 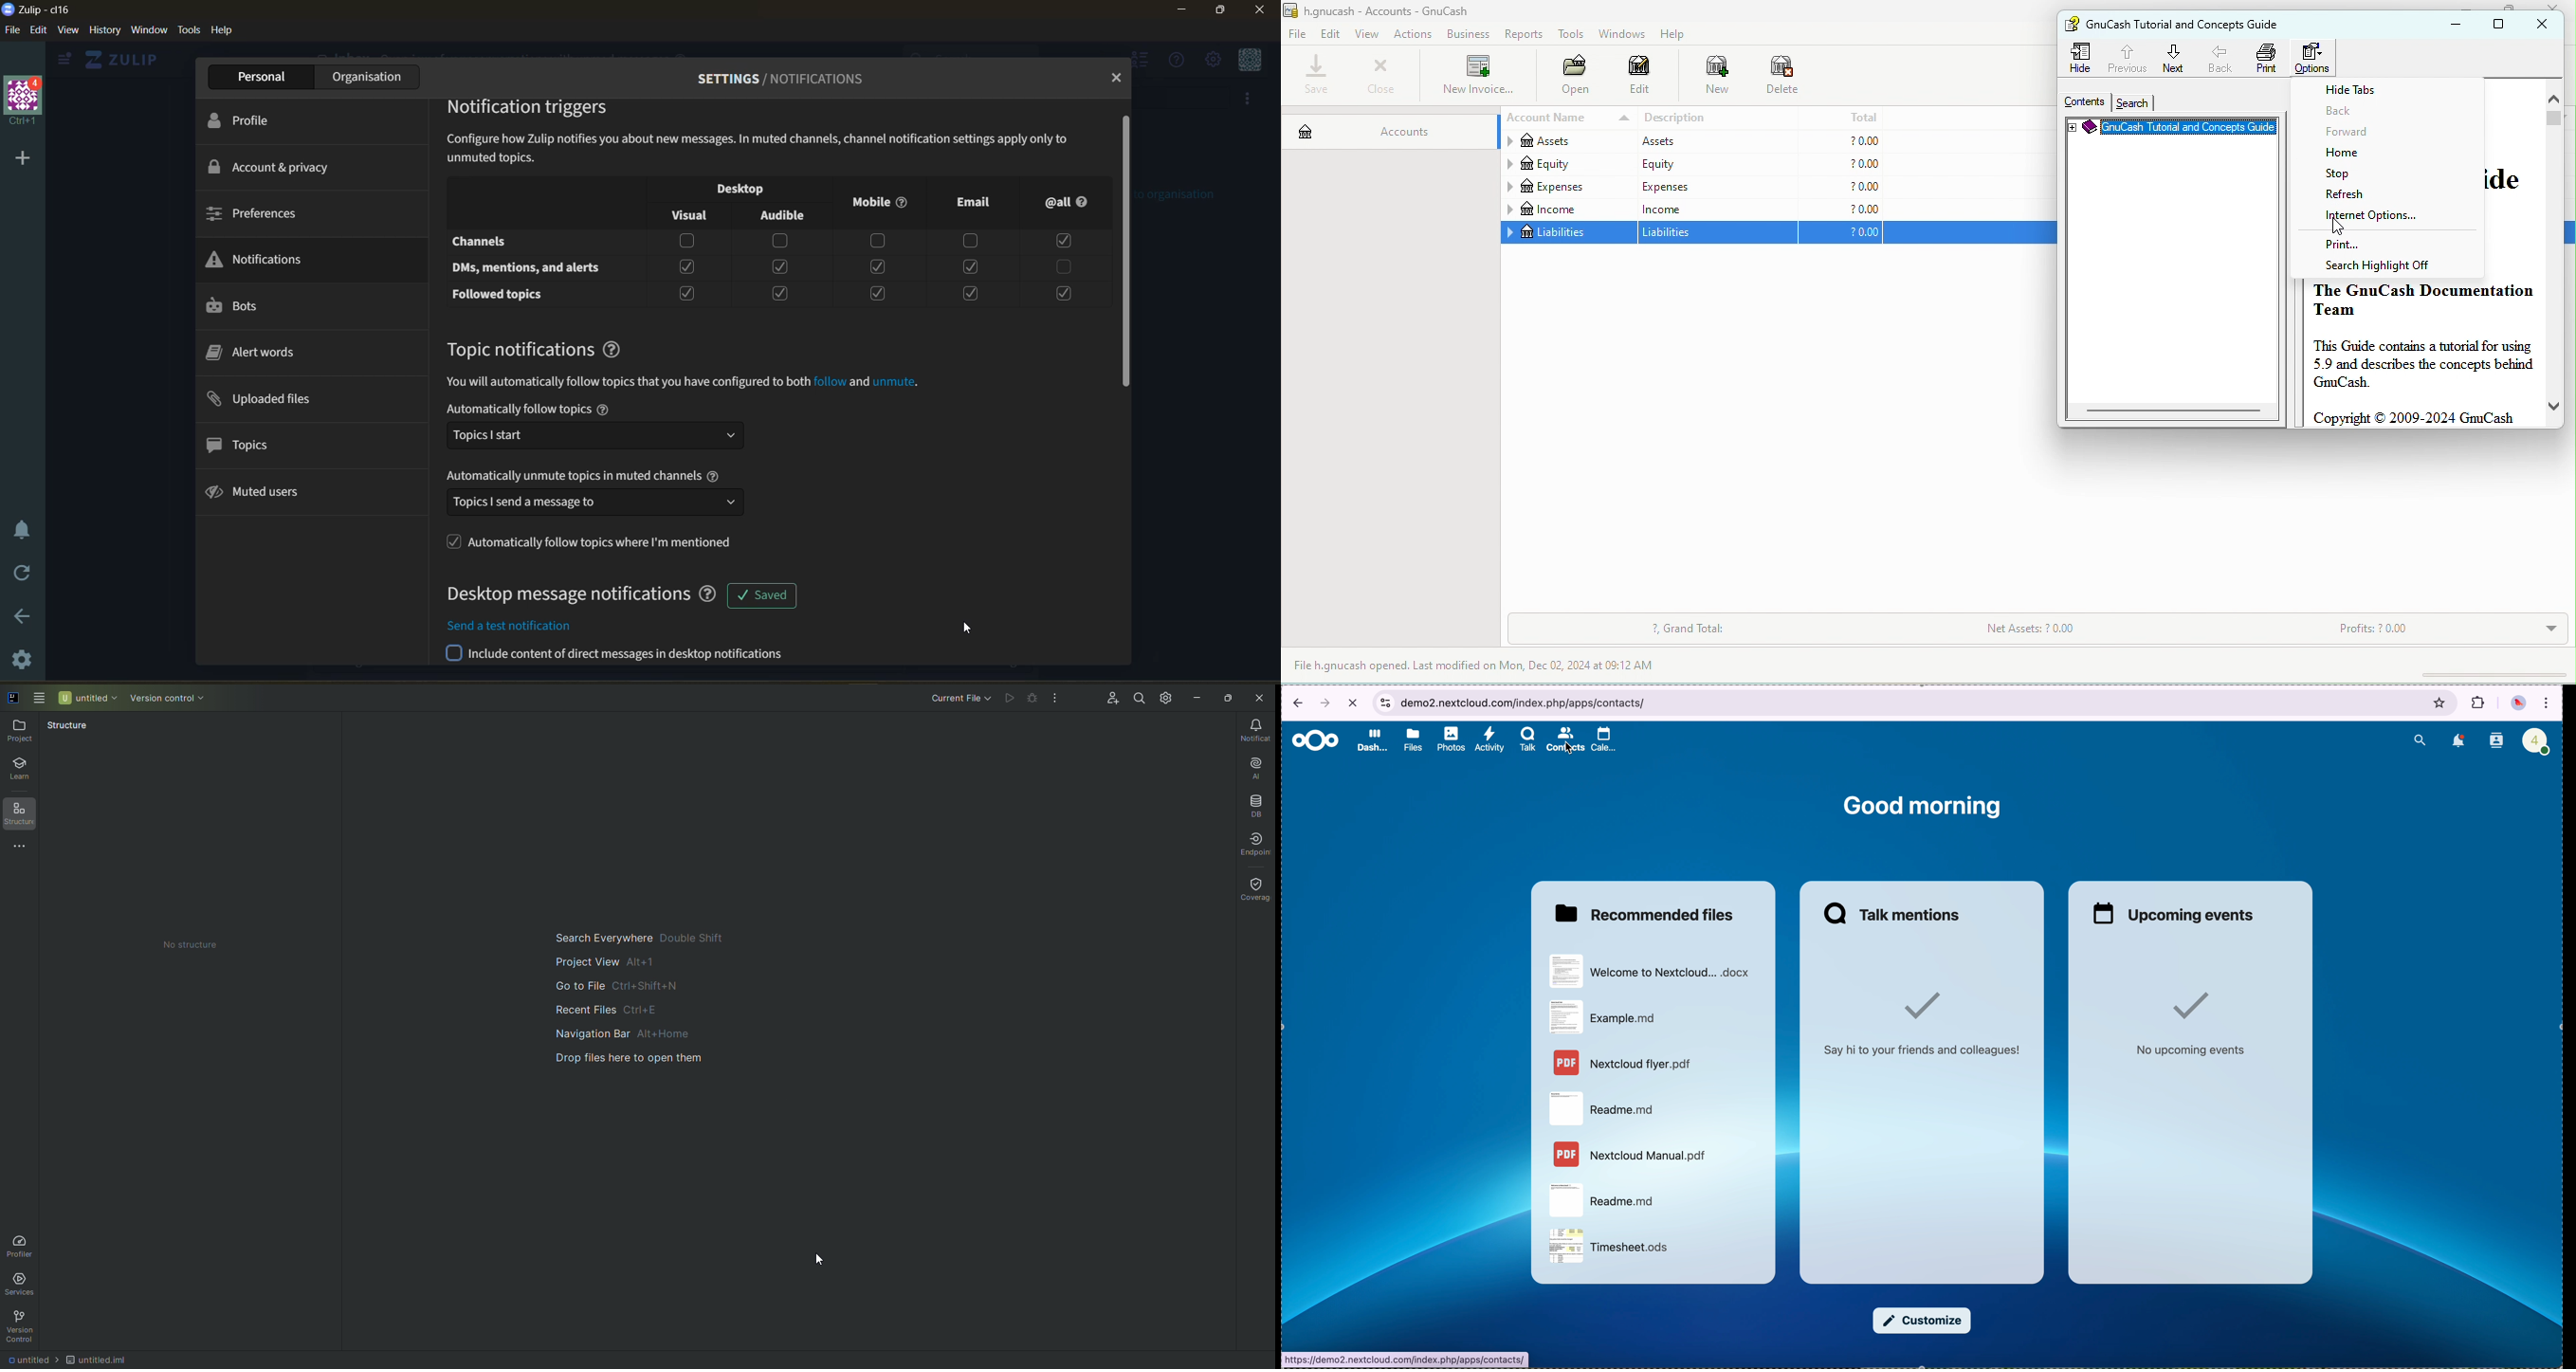 I want to click on user profile, so click(x=2534, y=740).